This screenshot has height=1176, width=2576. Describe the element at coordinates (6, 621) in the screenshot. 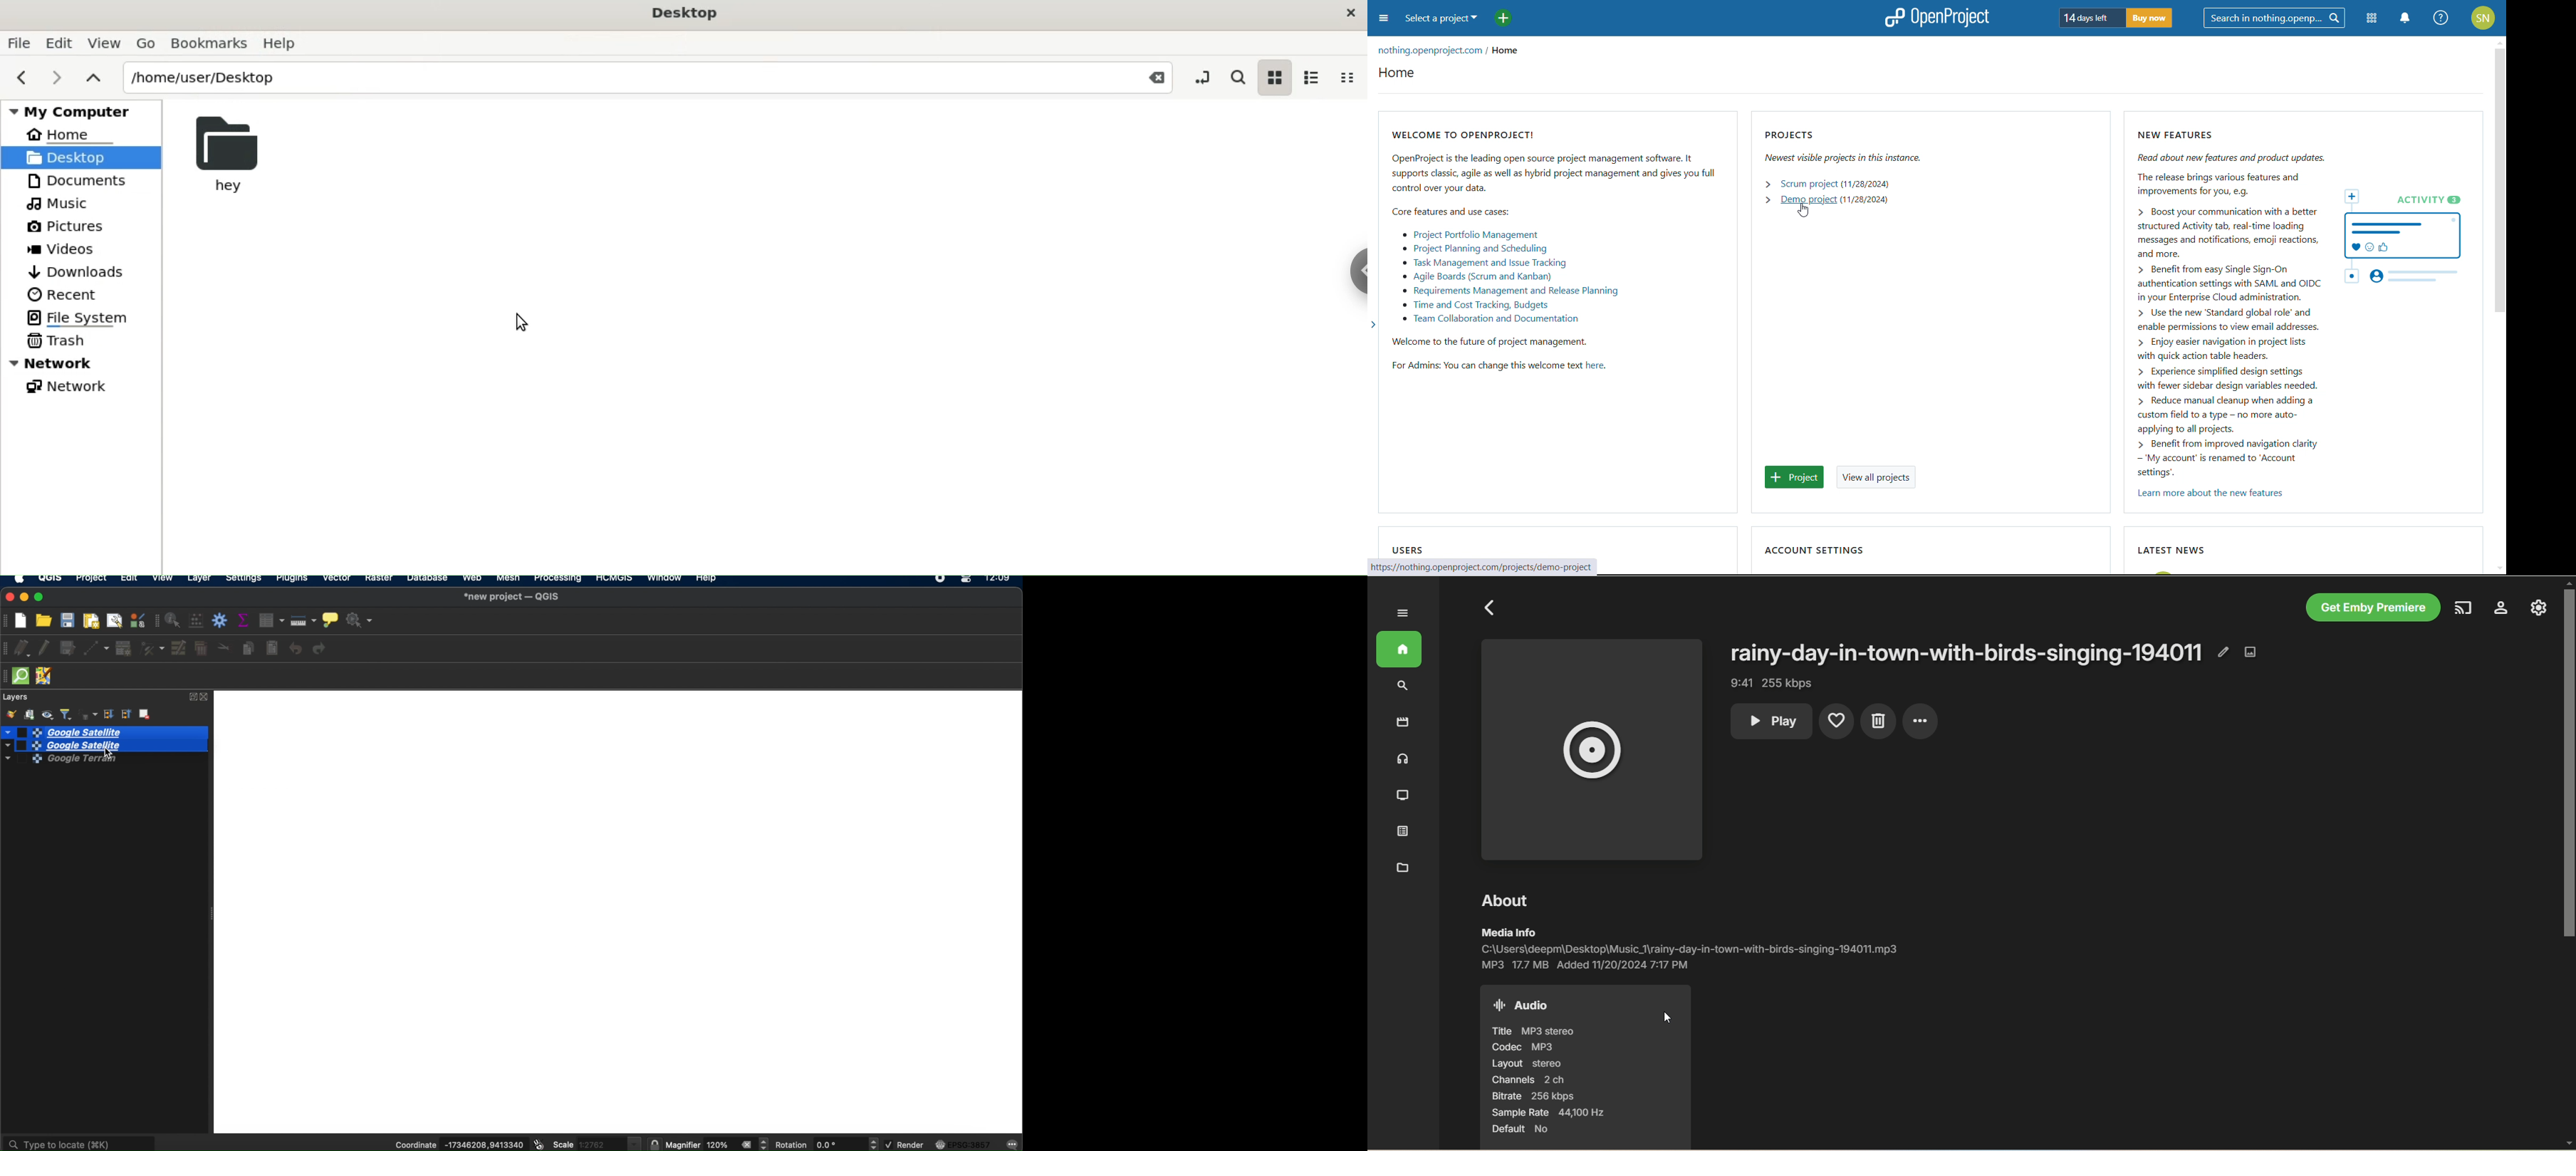

I see `project toolbar` at that location.